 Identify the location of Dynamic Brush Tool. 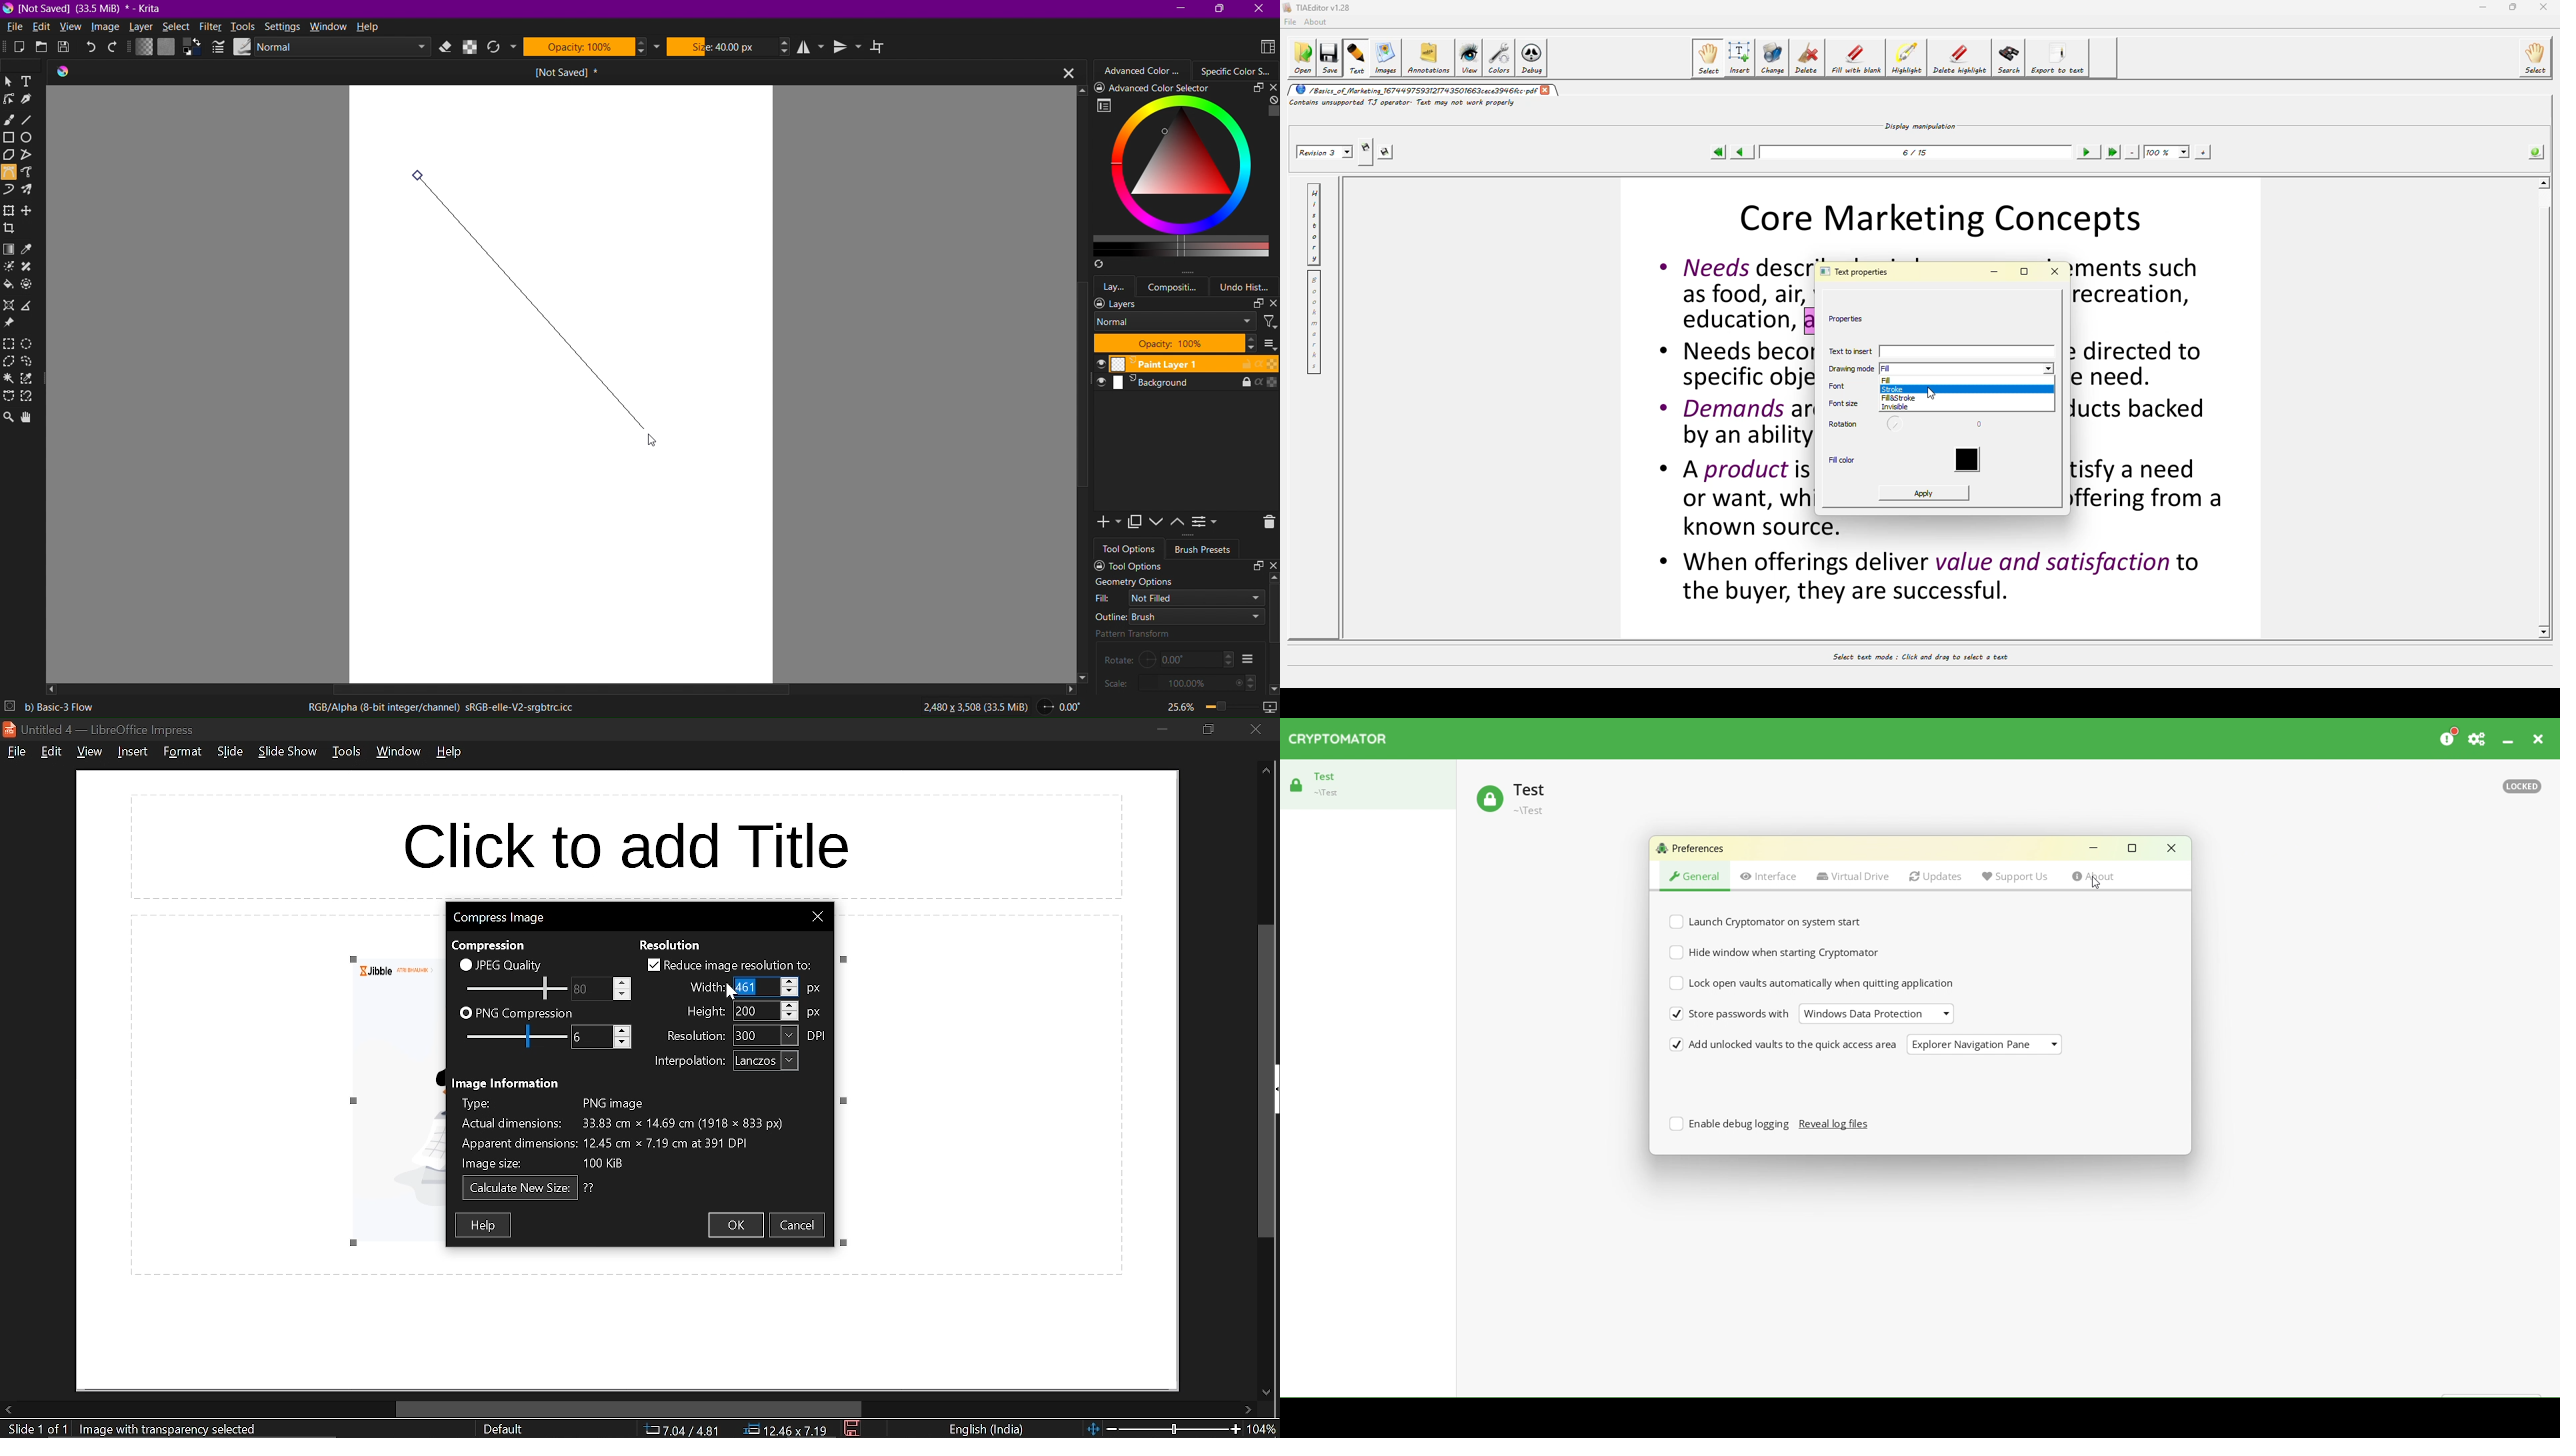
(9, 191).